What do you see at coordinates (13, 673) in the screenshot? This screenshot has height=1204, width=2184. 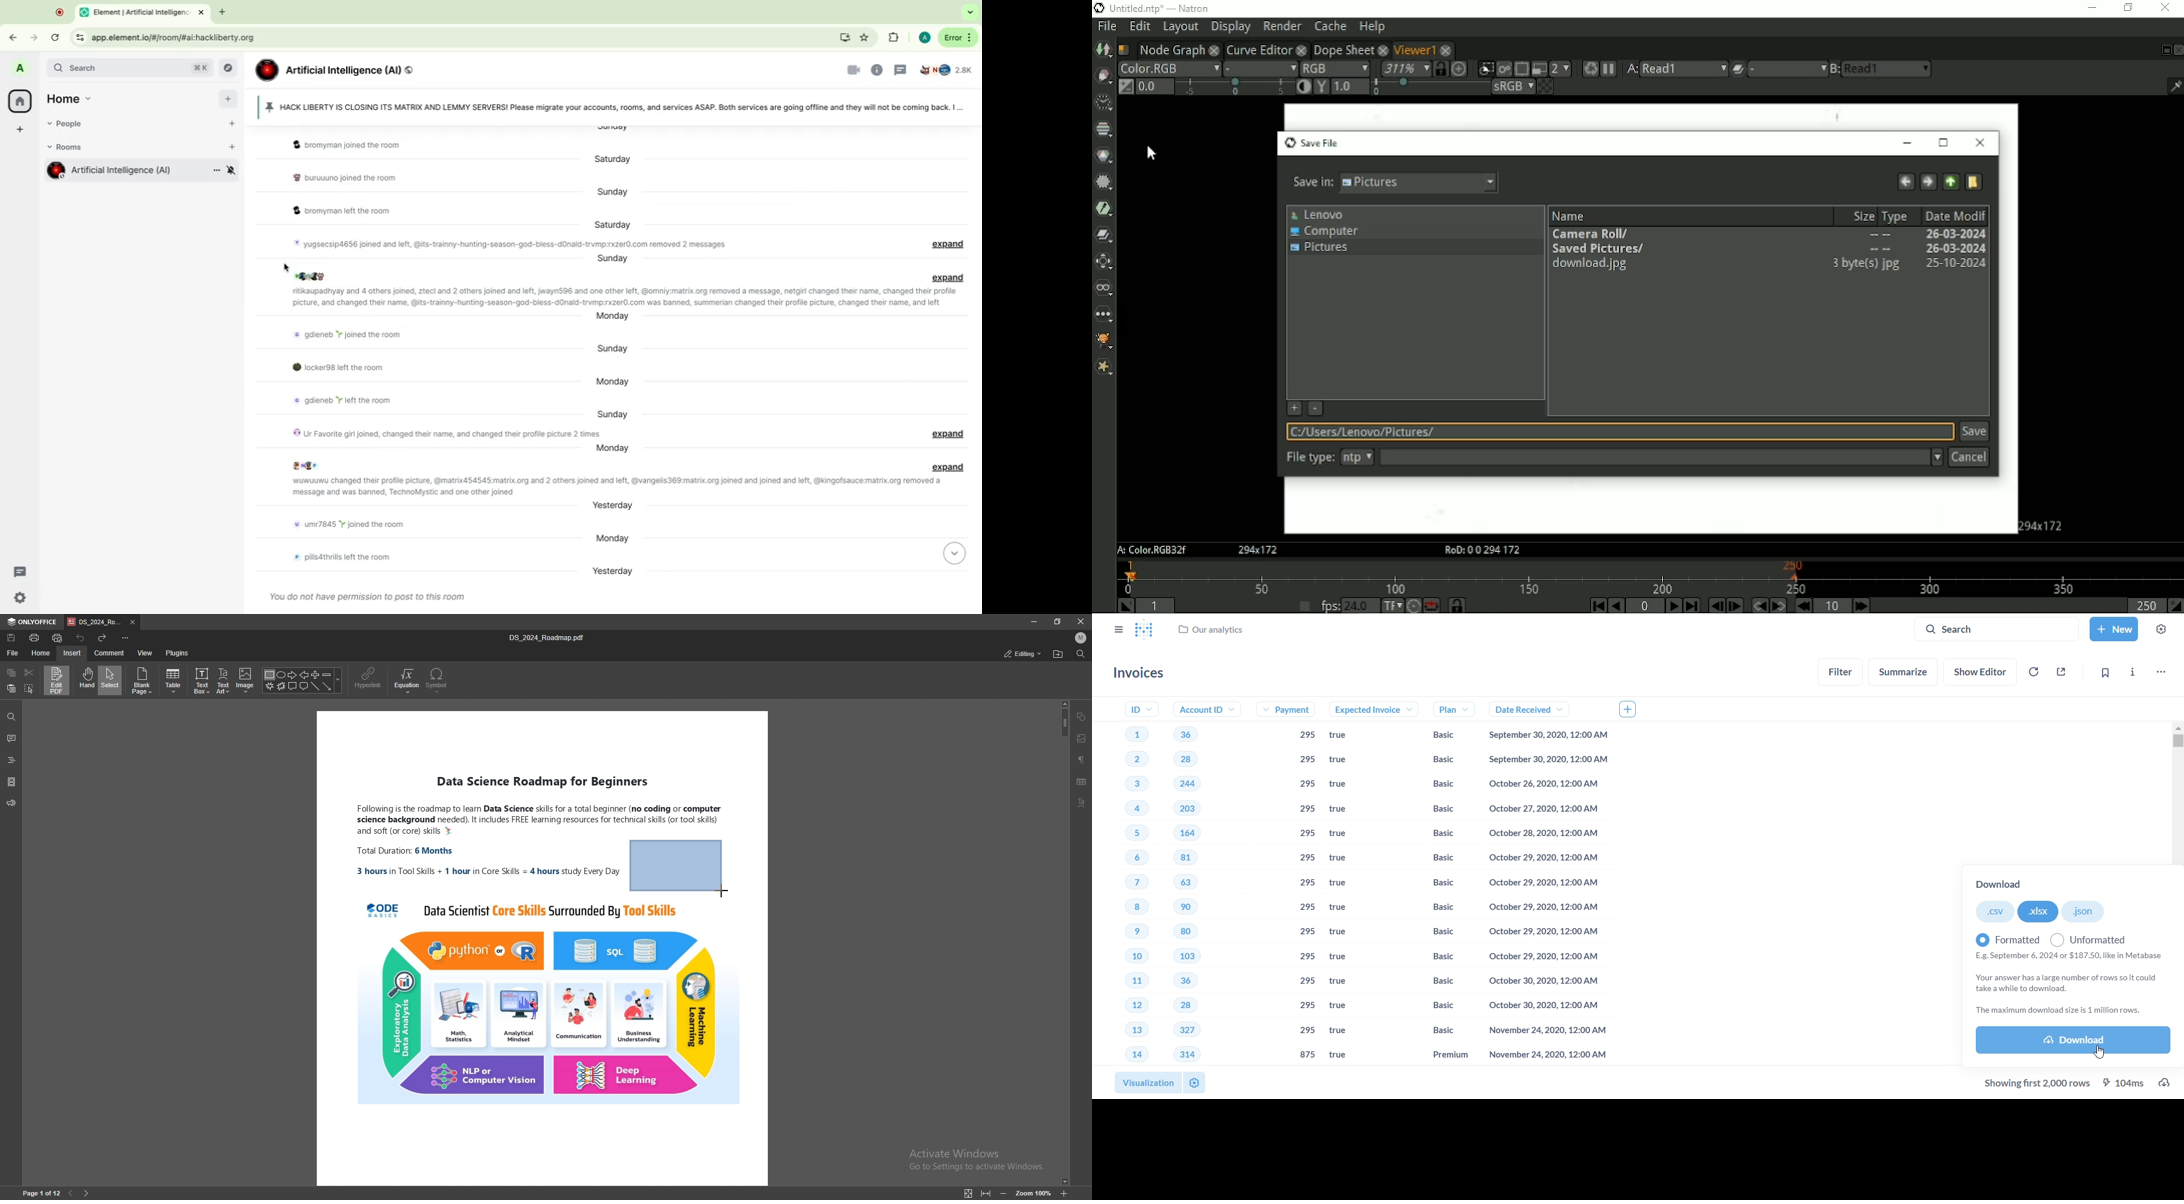 I see `copy` at bounding box center [13, 673].